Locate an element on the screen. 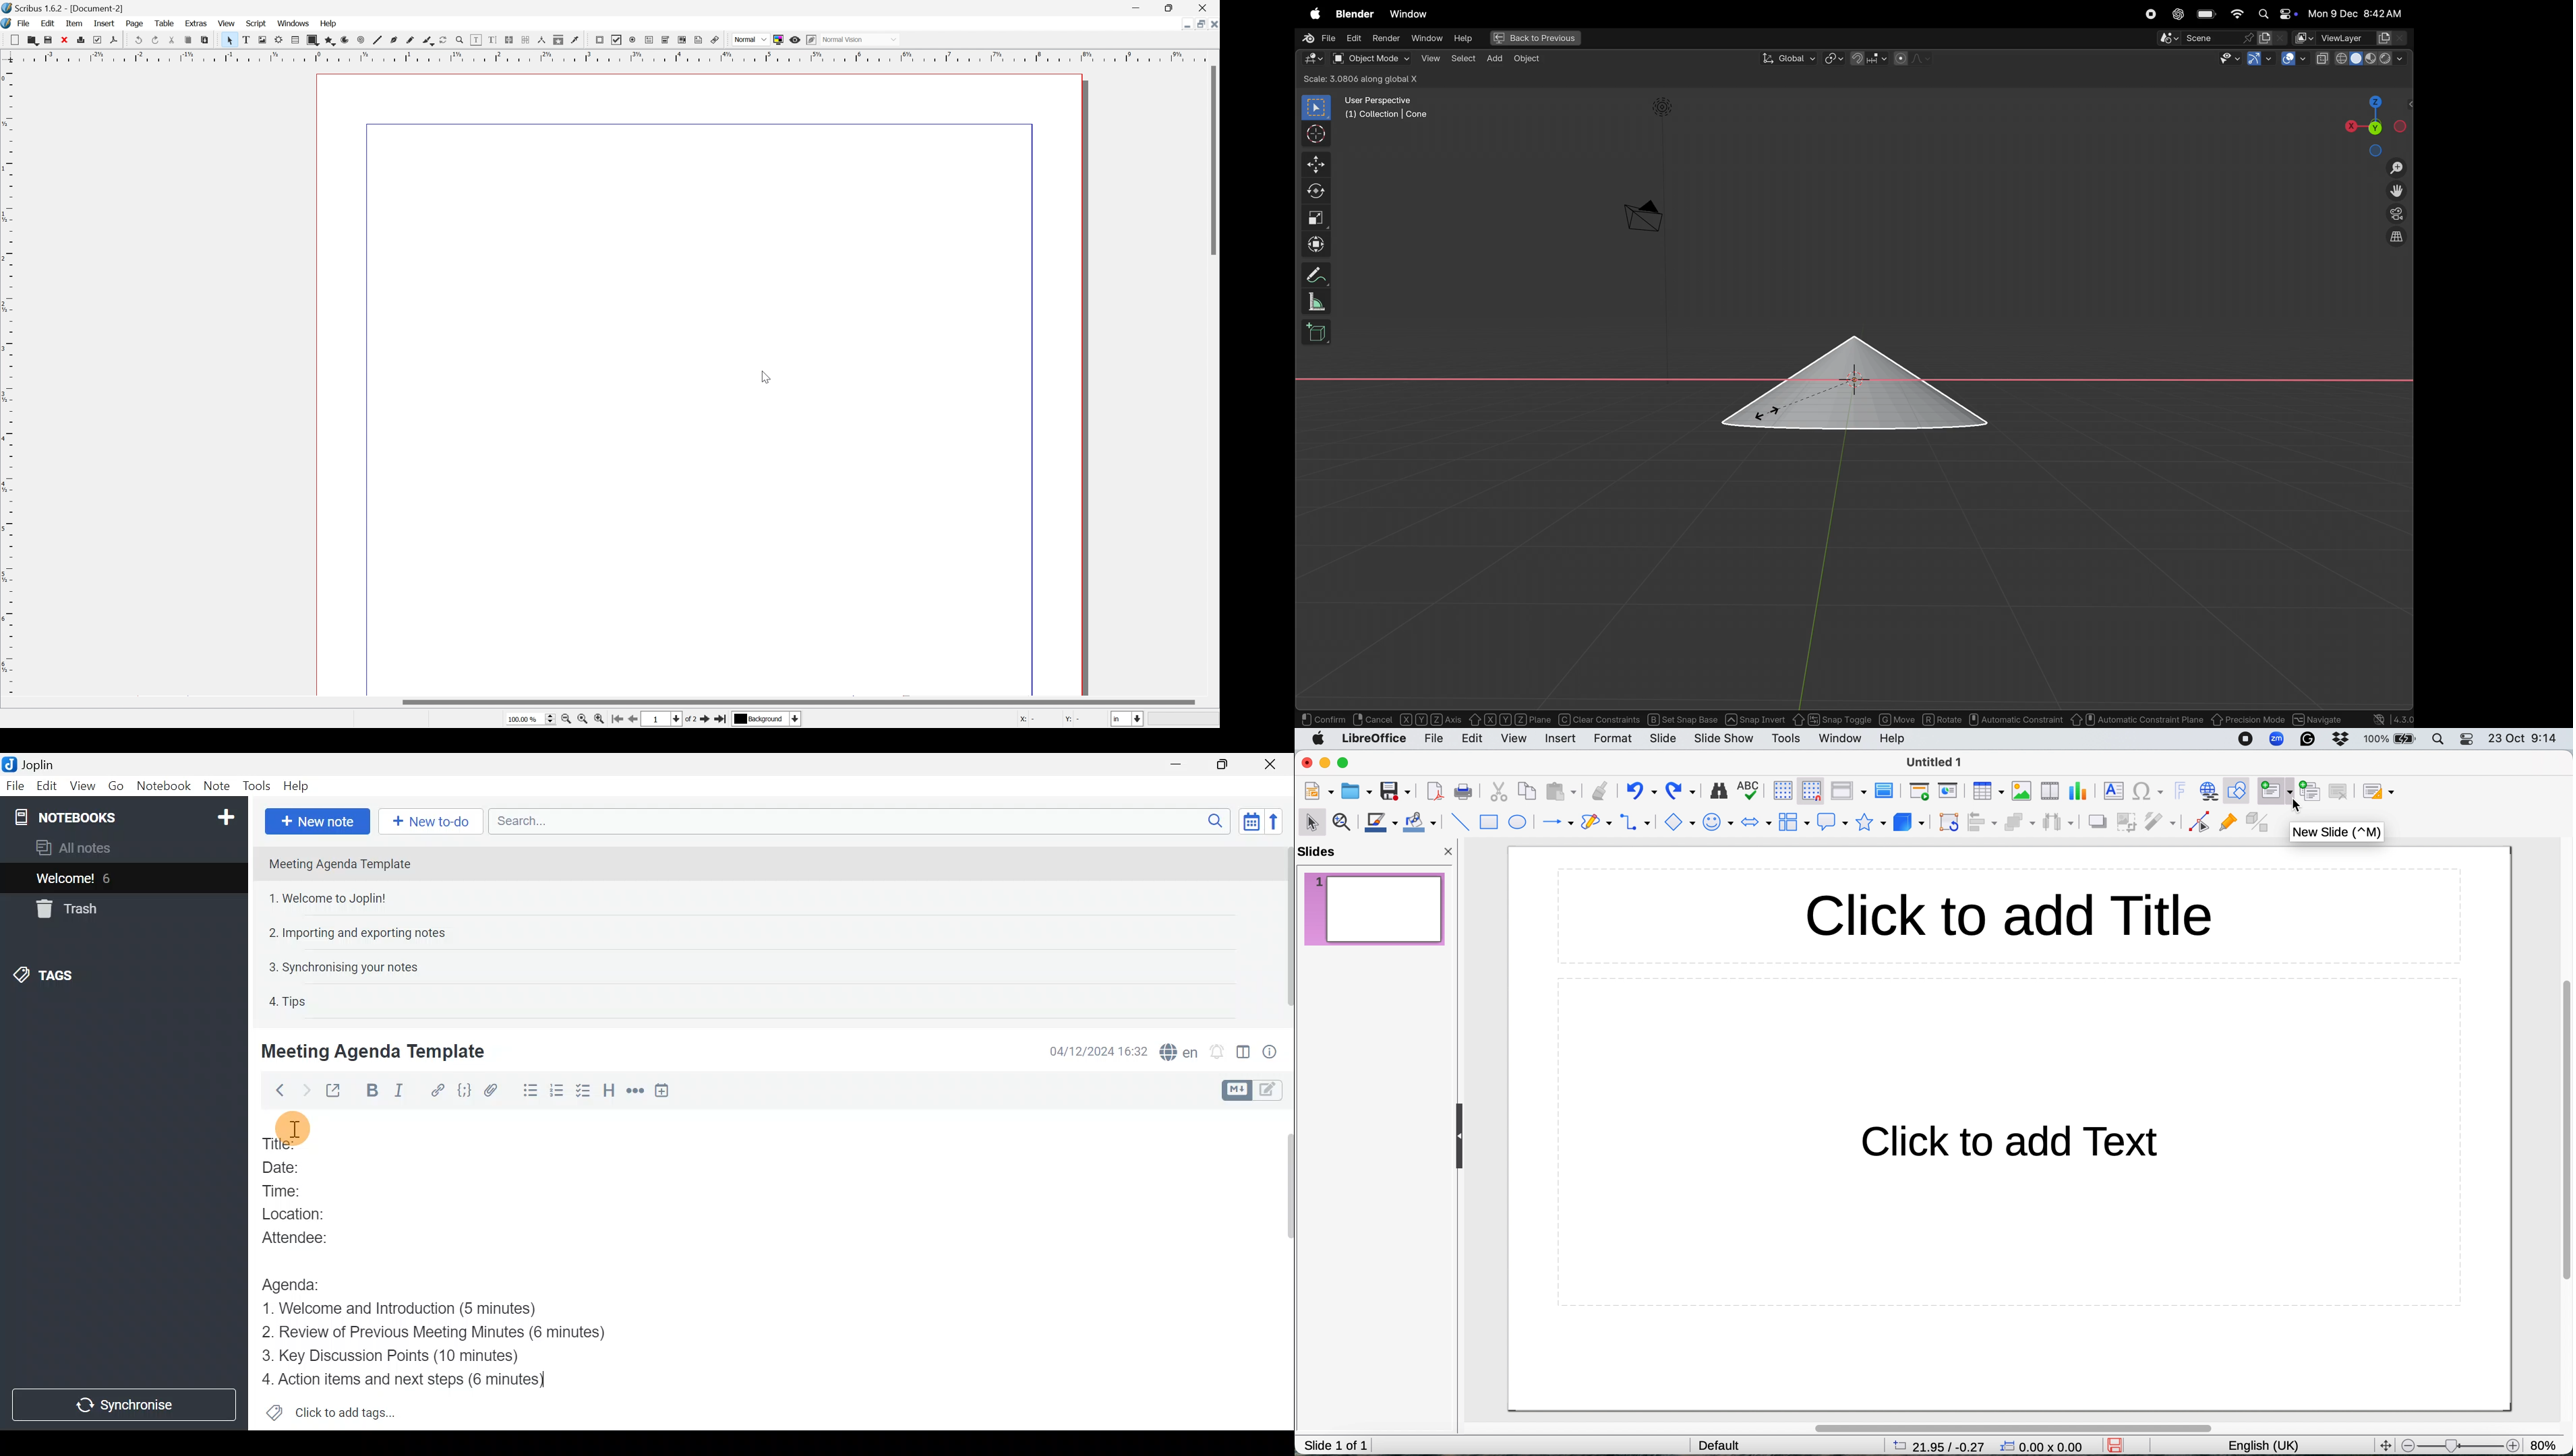  4. Action items and next steps (6 minutes) is located at coordinates (421, 1381).